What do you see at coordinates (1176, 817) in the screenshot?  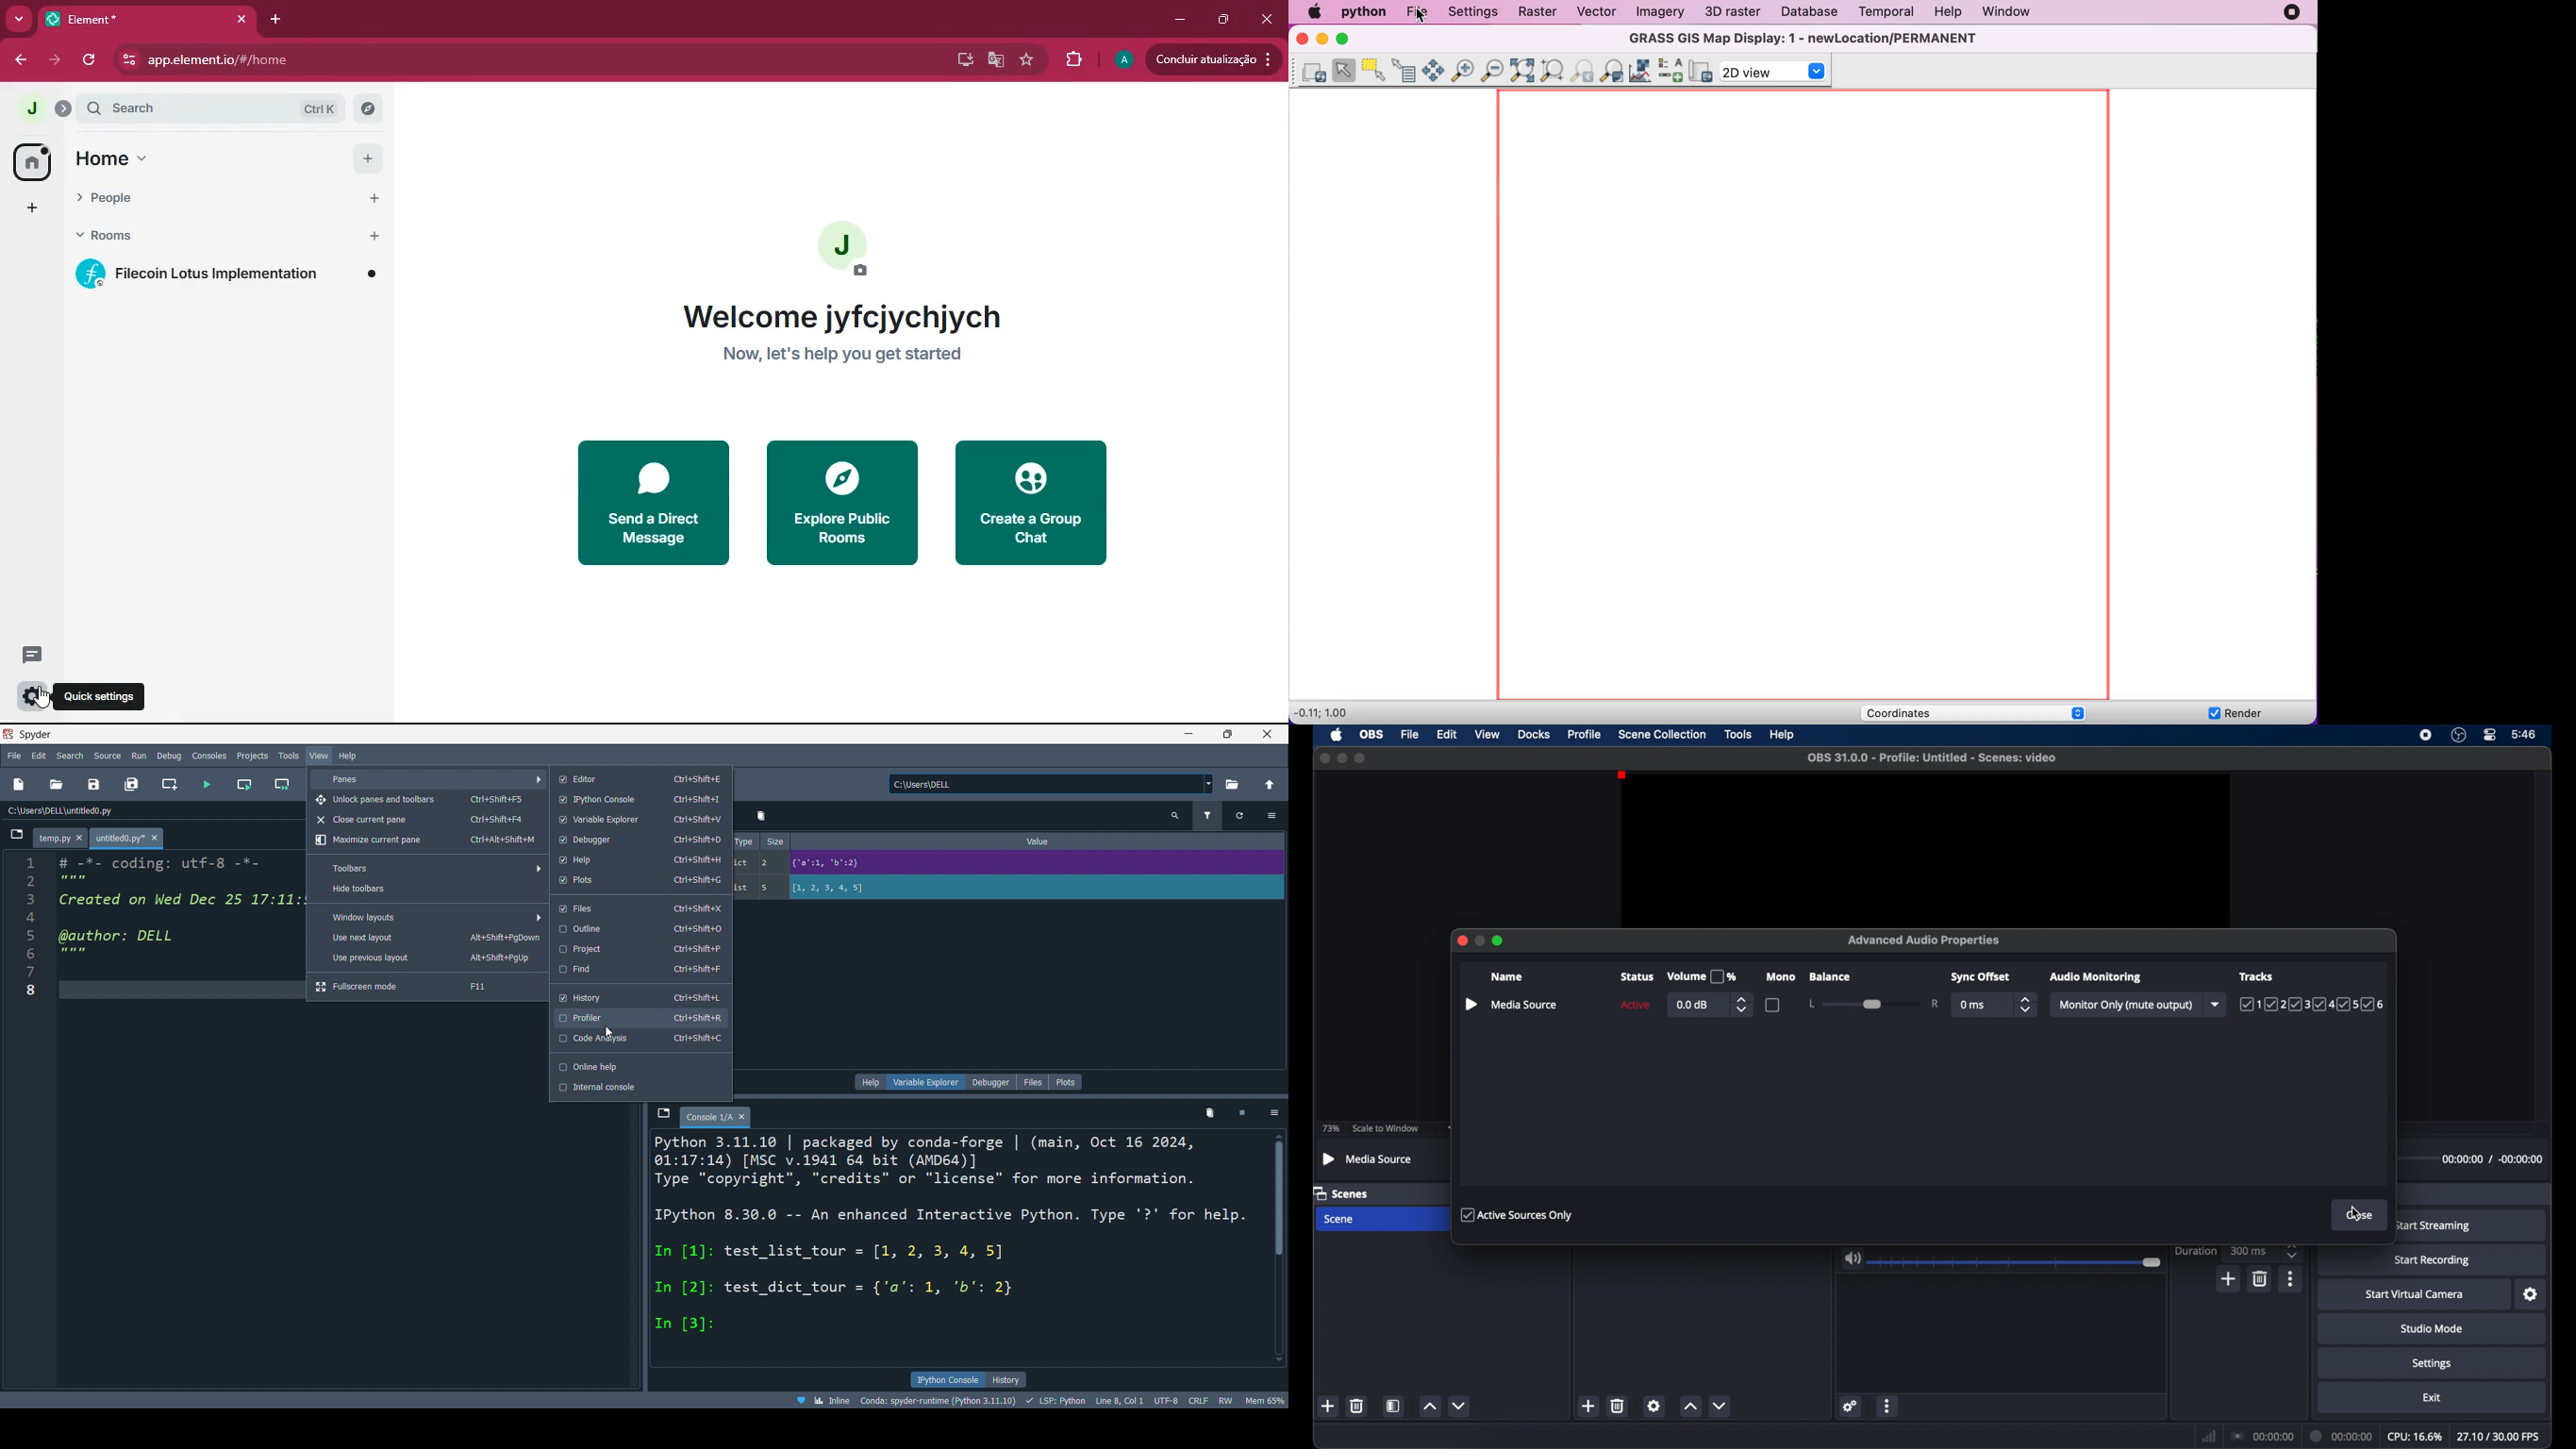 I see `search` at bounding box center [1176, 817].